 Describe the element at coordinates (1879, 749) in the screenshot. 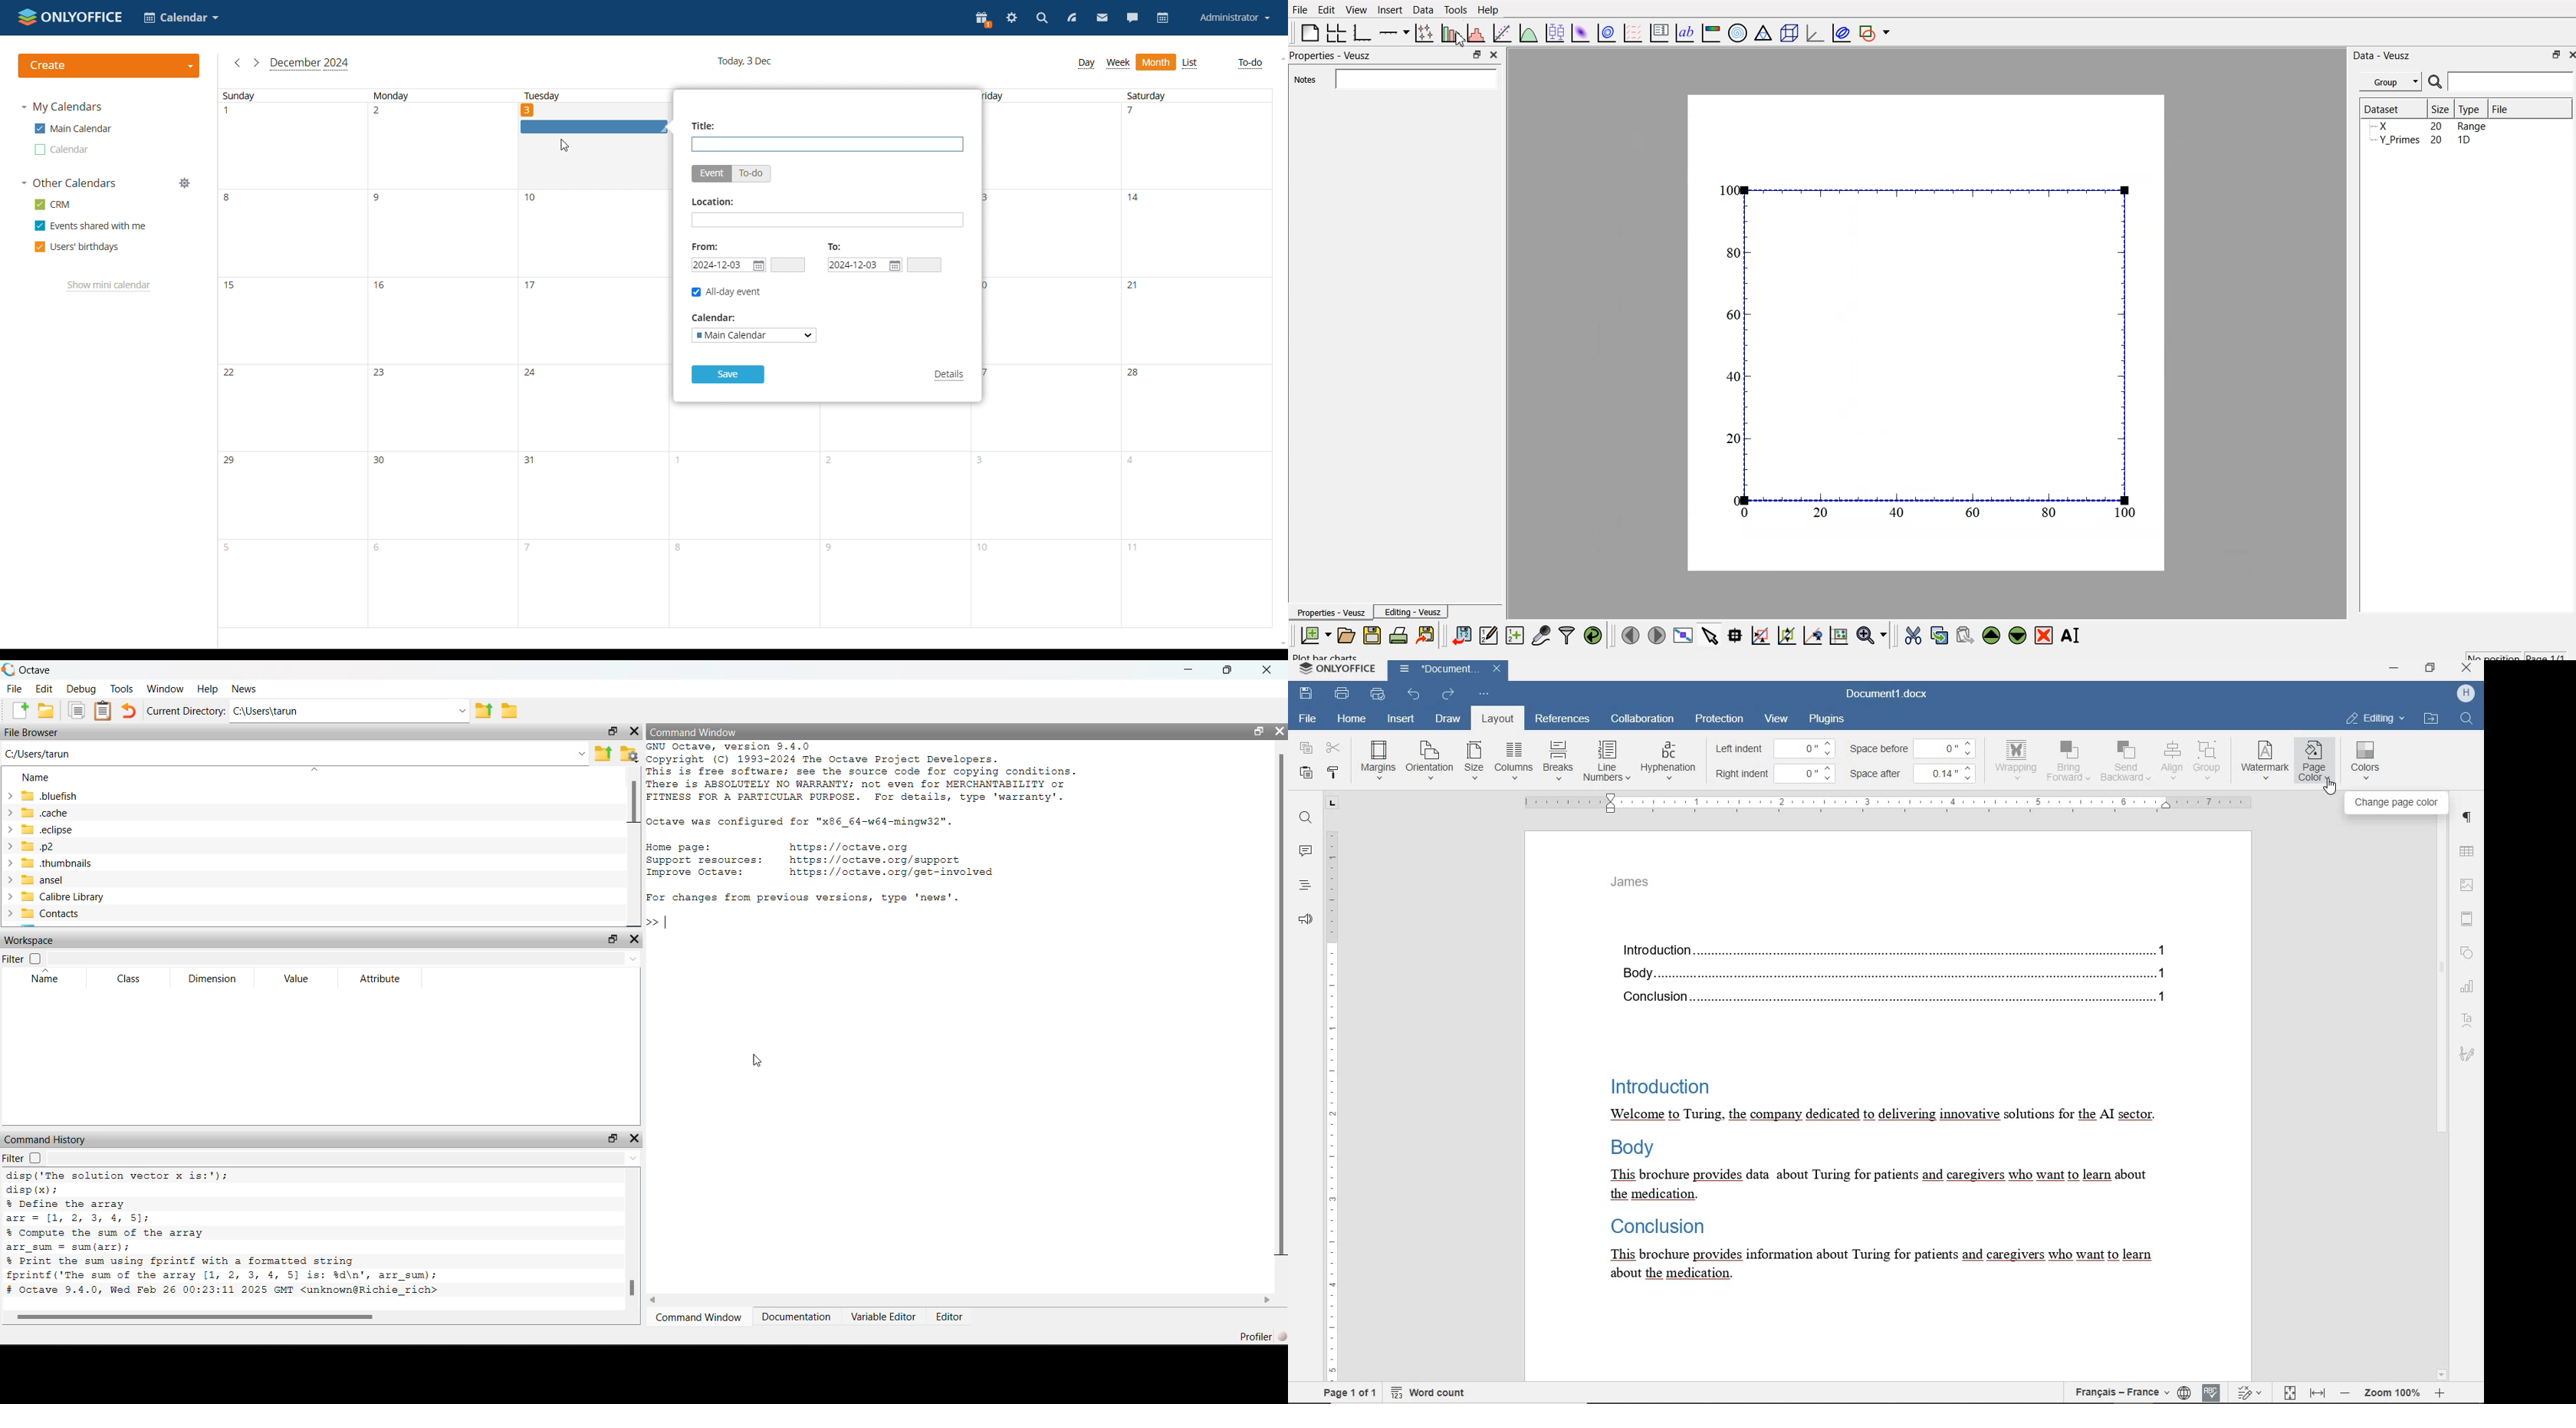

I see `space before` at that location.